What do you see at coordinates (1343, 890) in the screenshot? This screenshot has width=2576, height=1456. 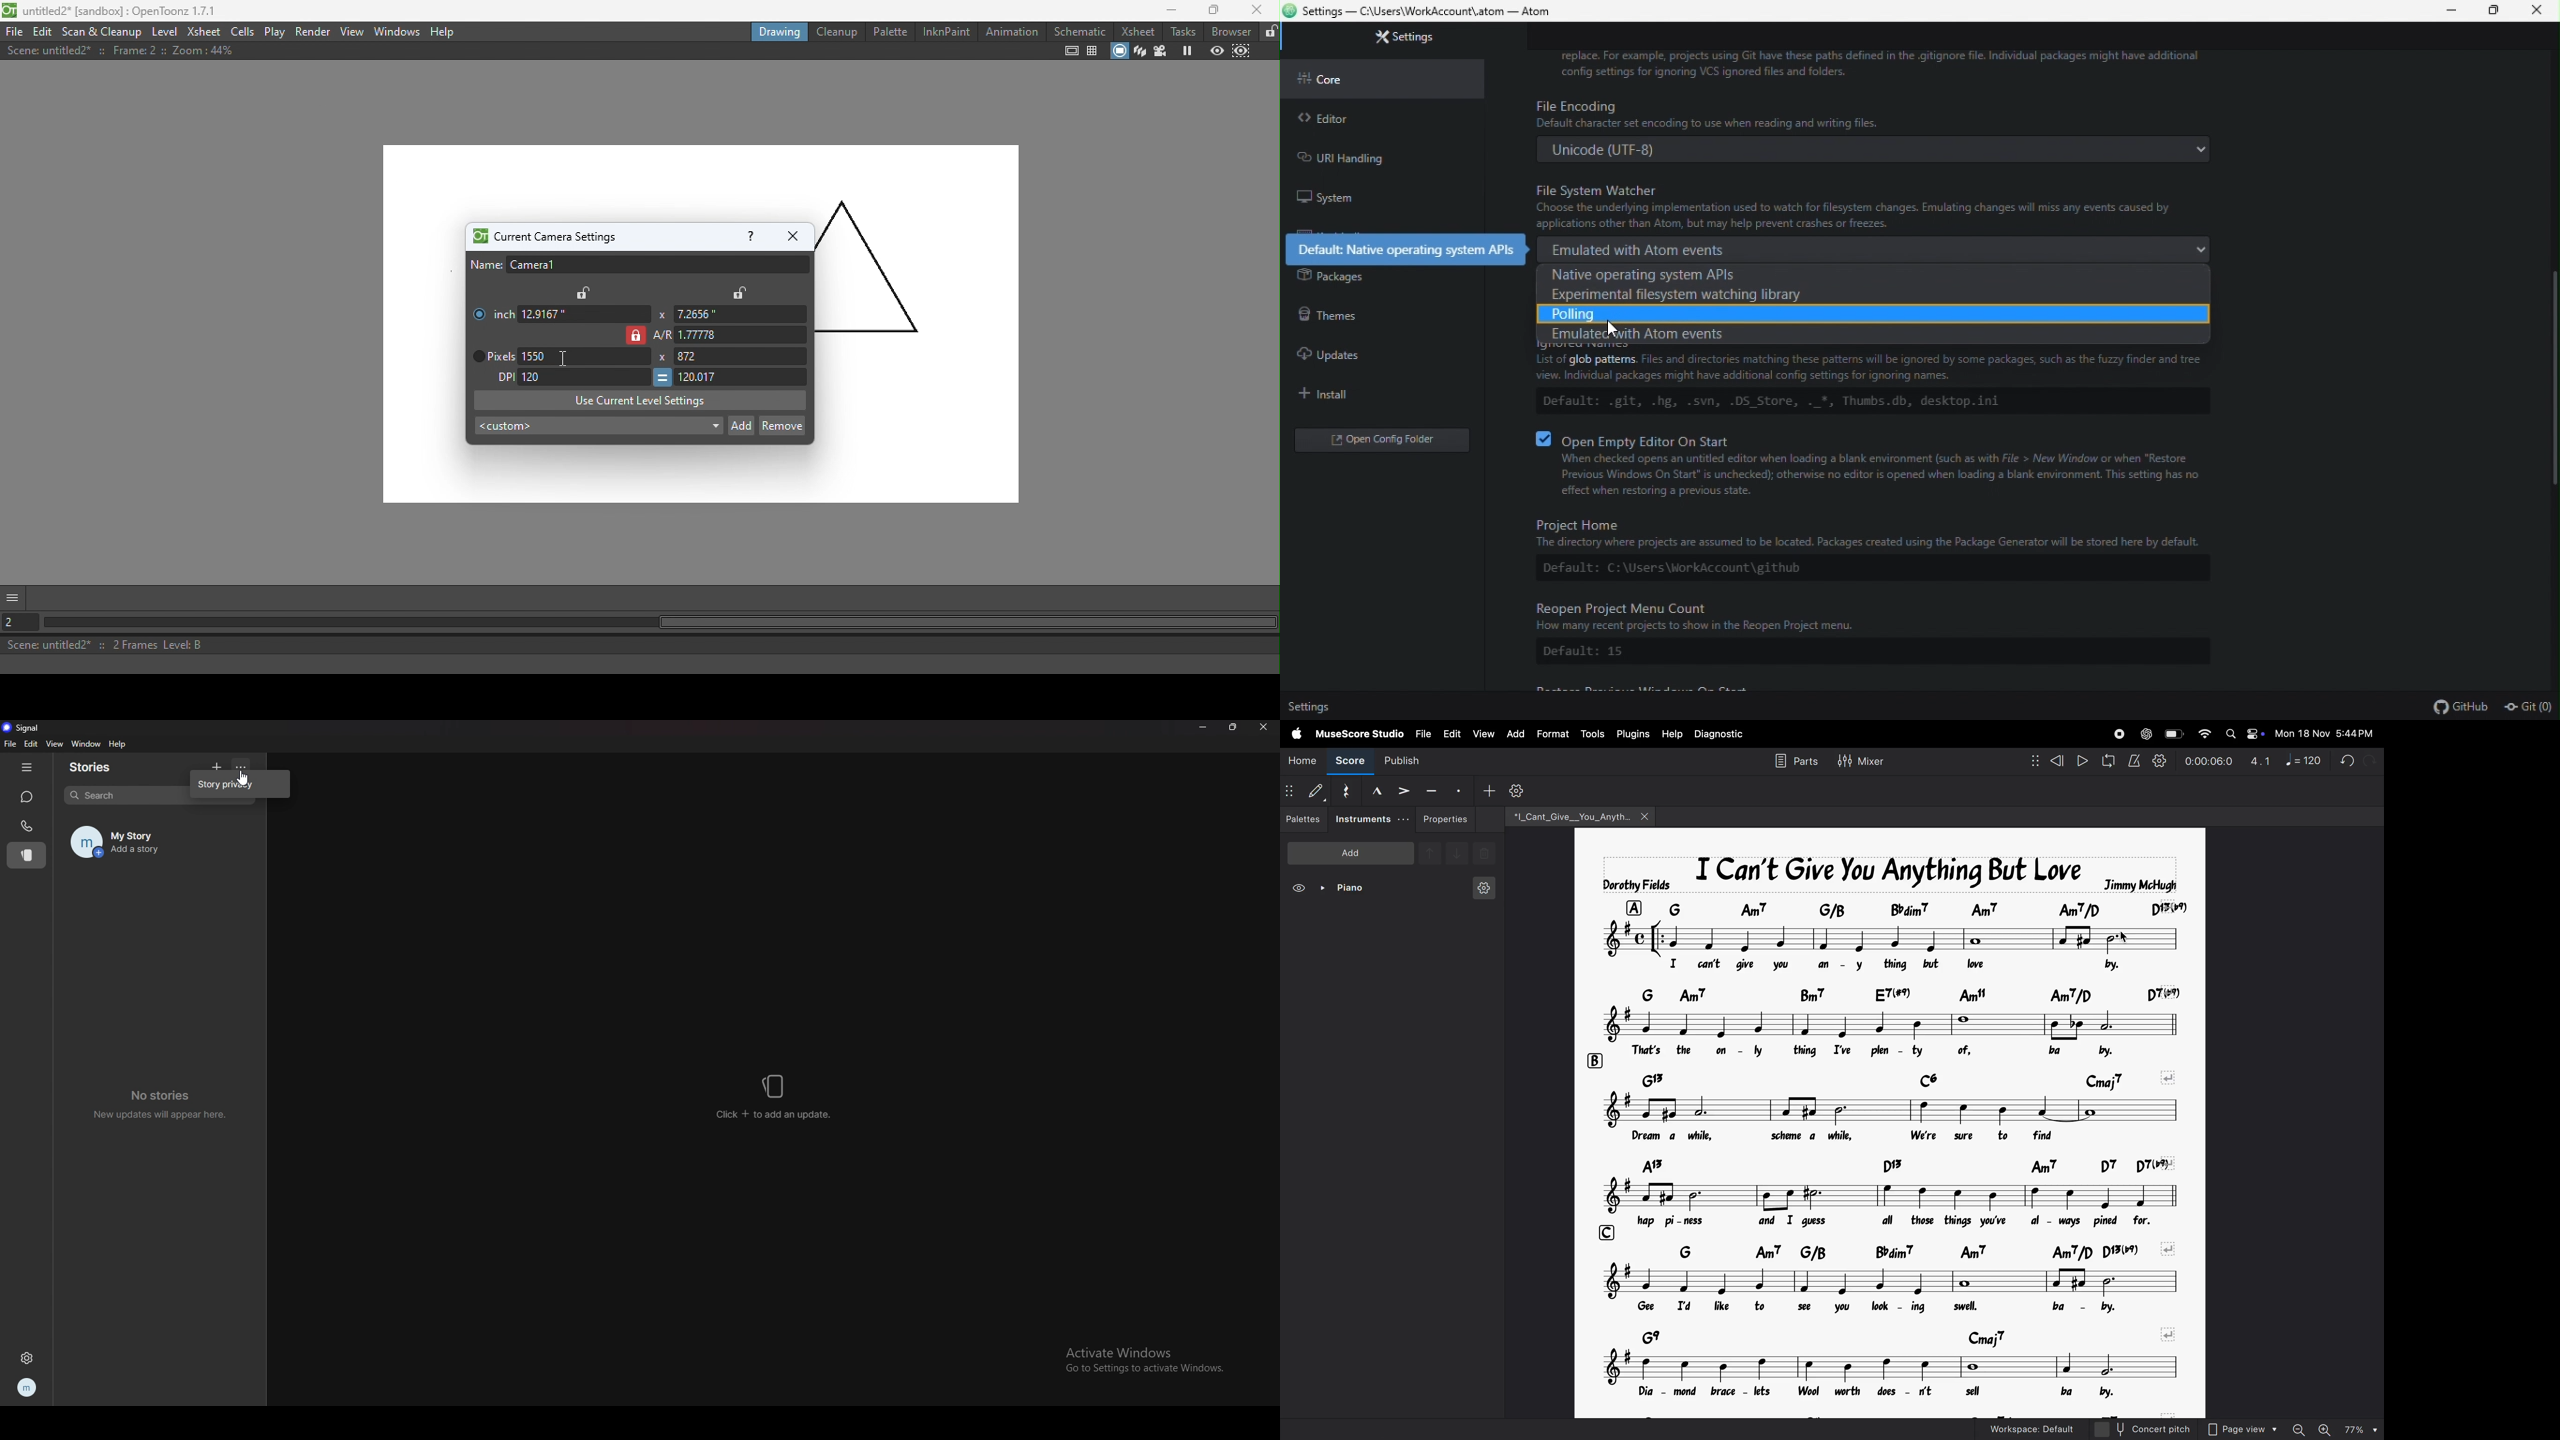 I see `piano` at bounding box center [1343, 890].